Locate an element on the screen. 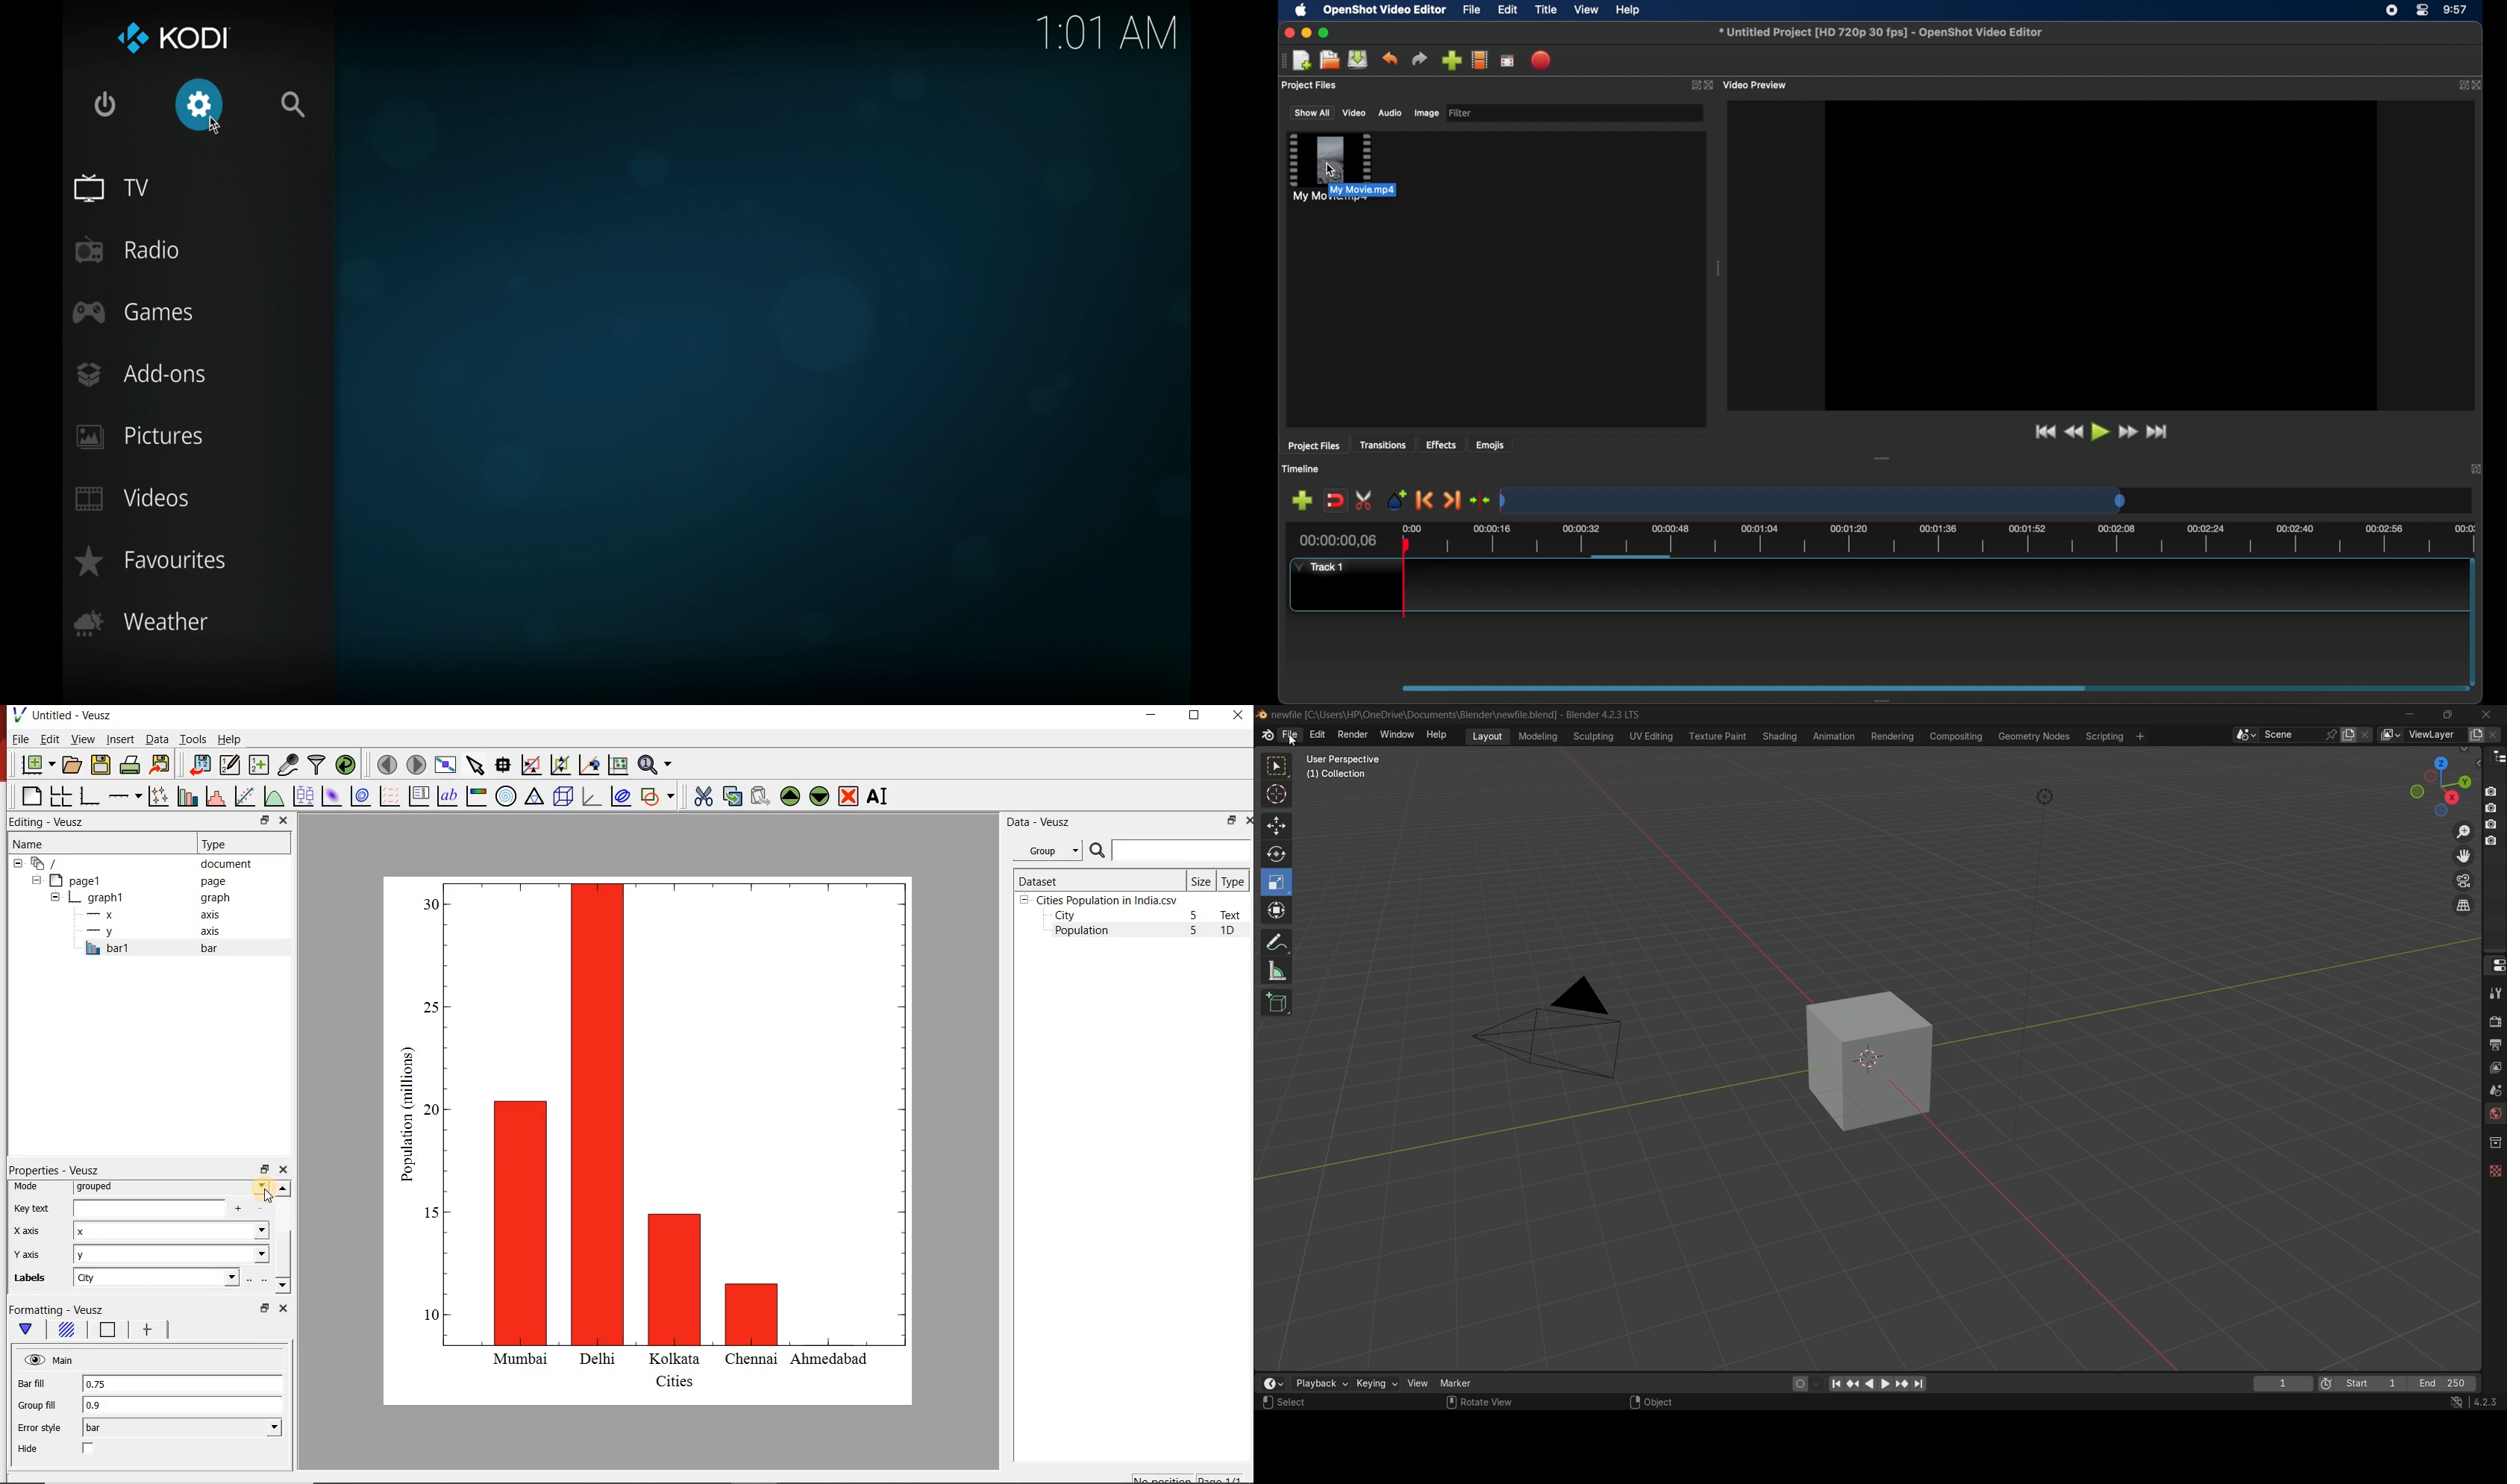 This screenshot has height=1484, width=2520. settings is located at coordinates (200, 105).